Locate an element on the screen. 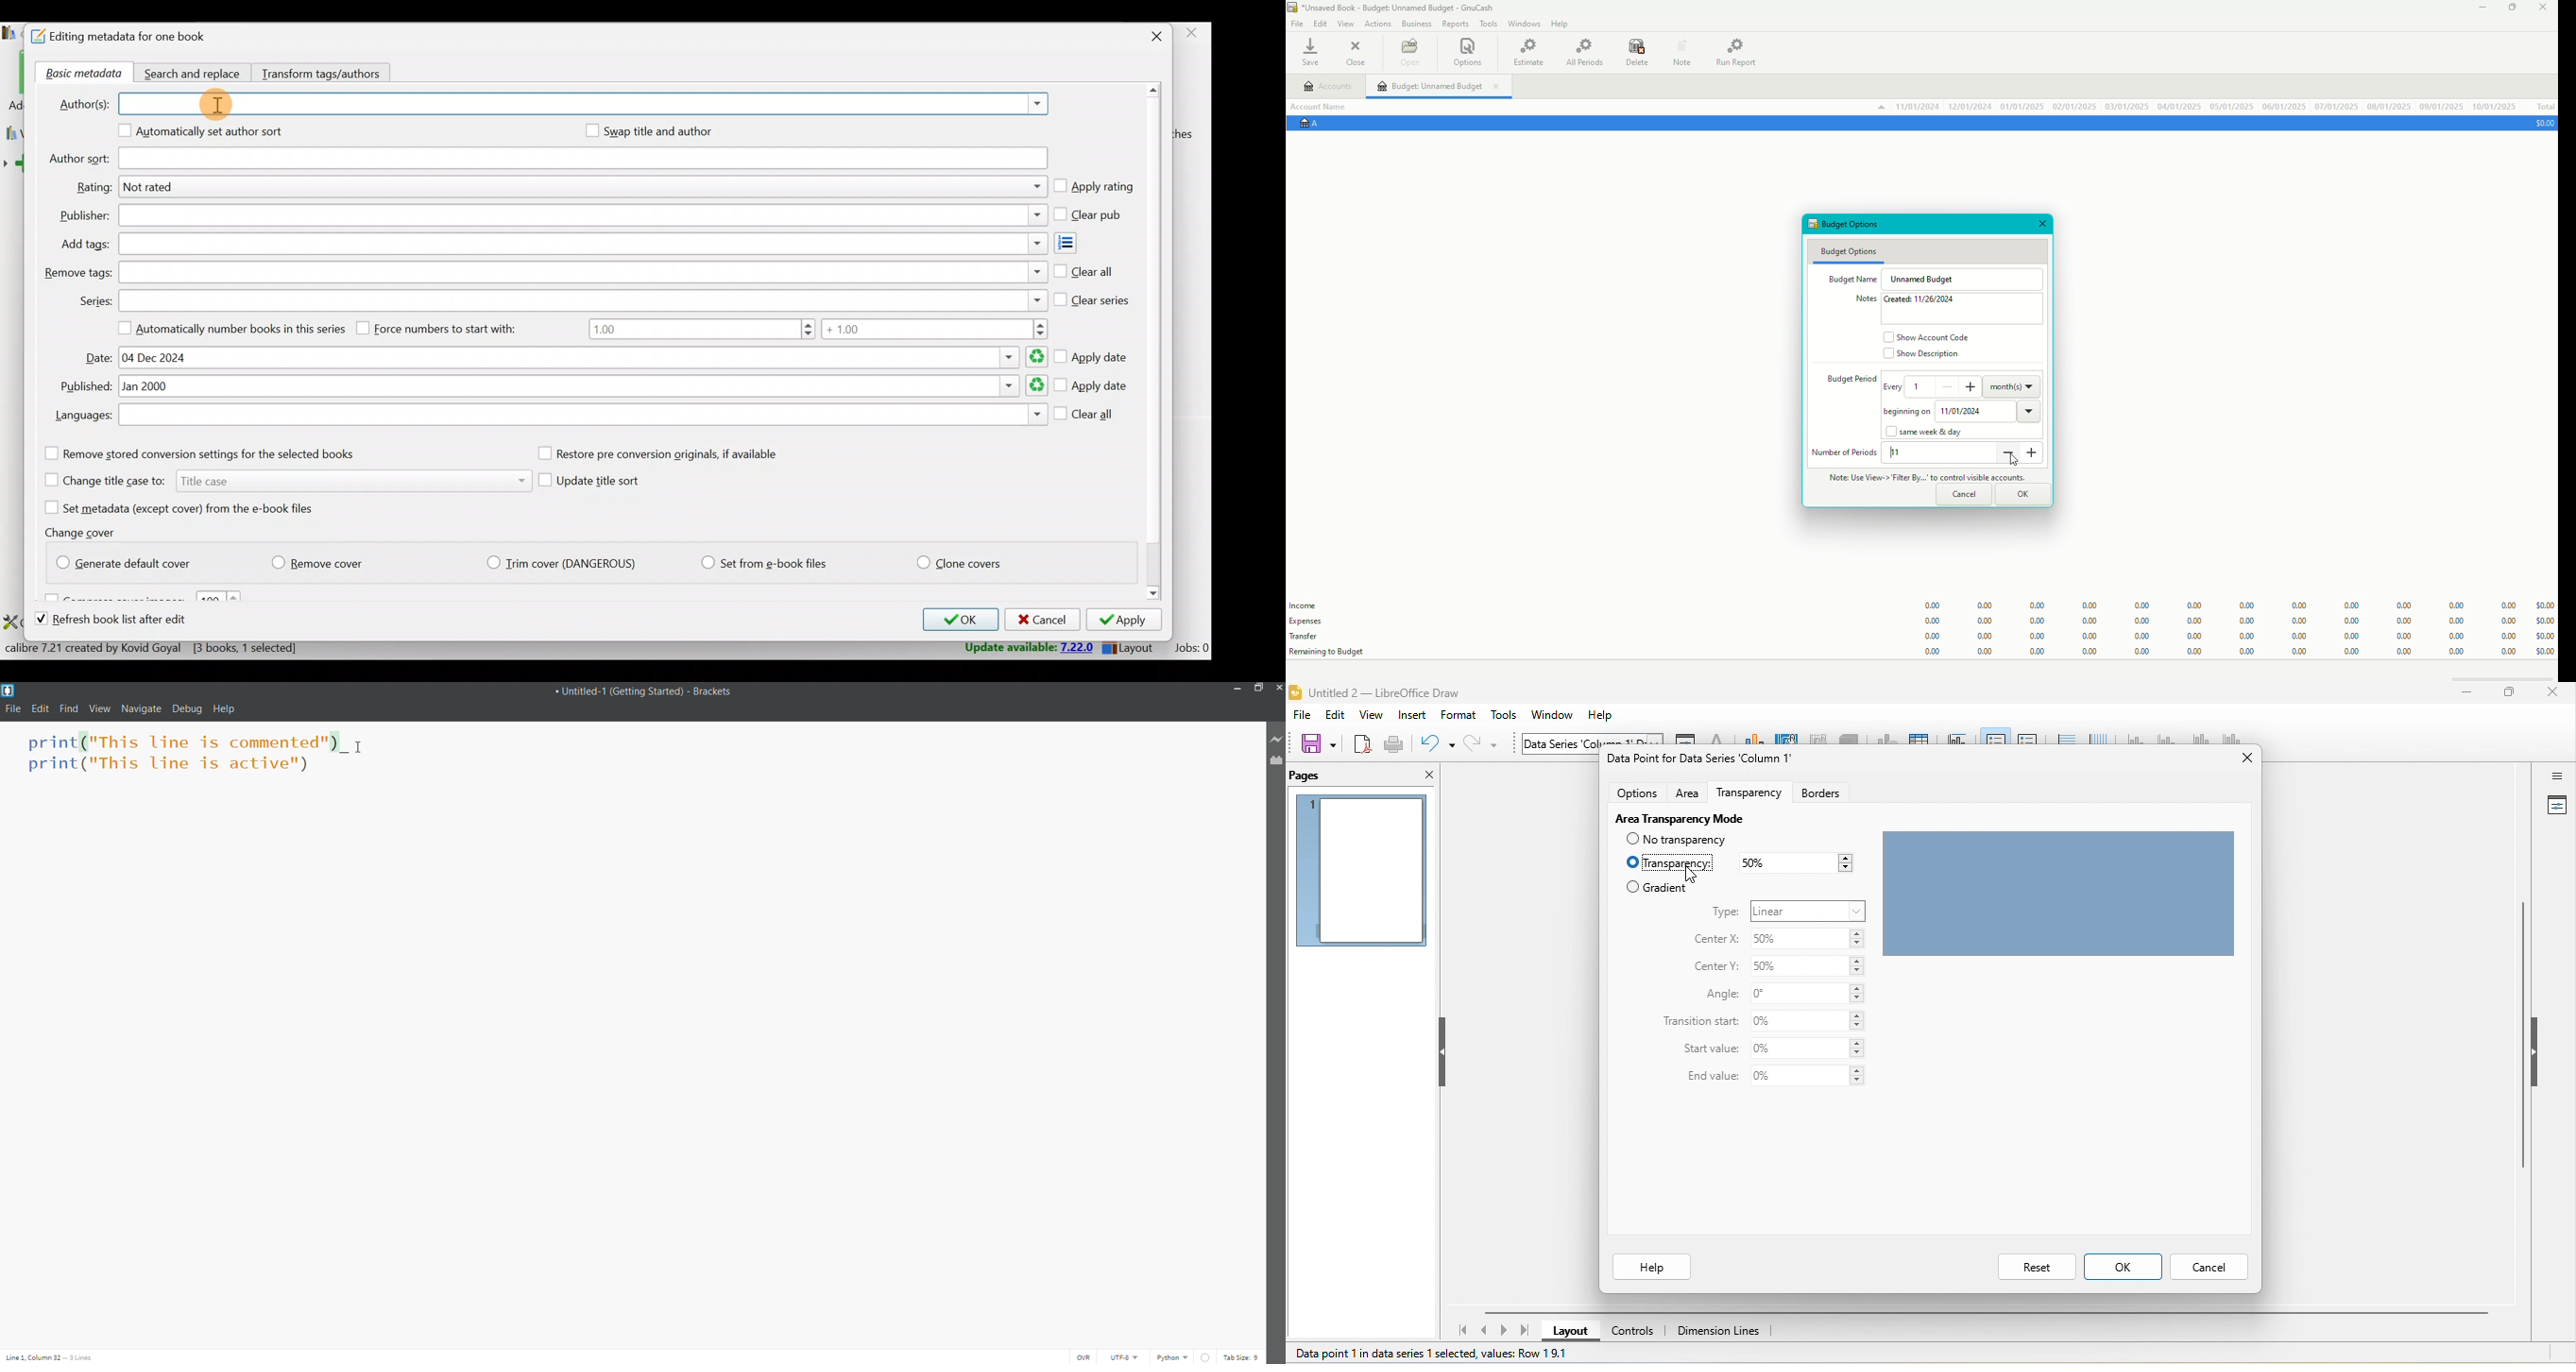 This screenshot has height=1372, width=2576. Trim cover (Dangerious) is located at coordinates (565, 565).